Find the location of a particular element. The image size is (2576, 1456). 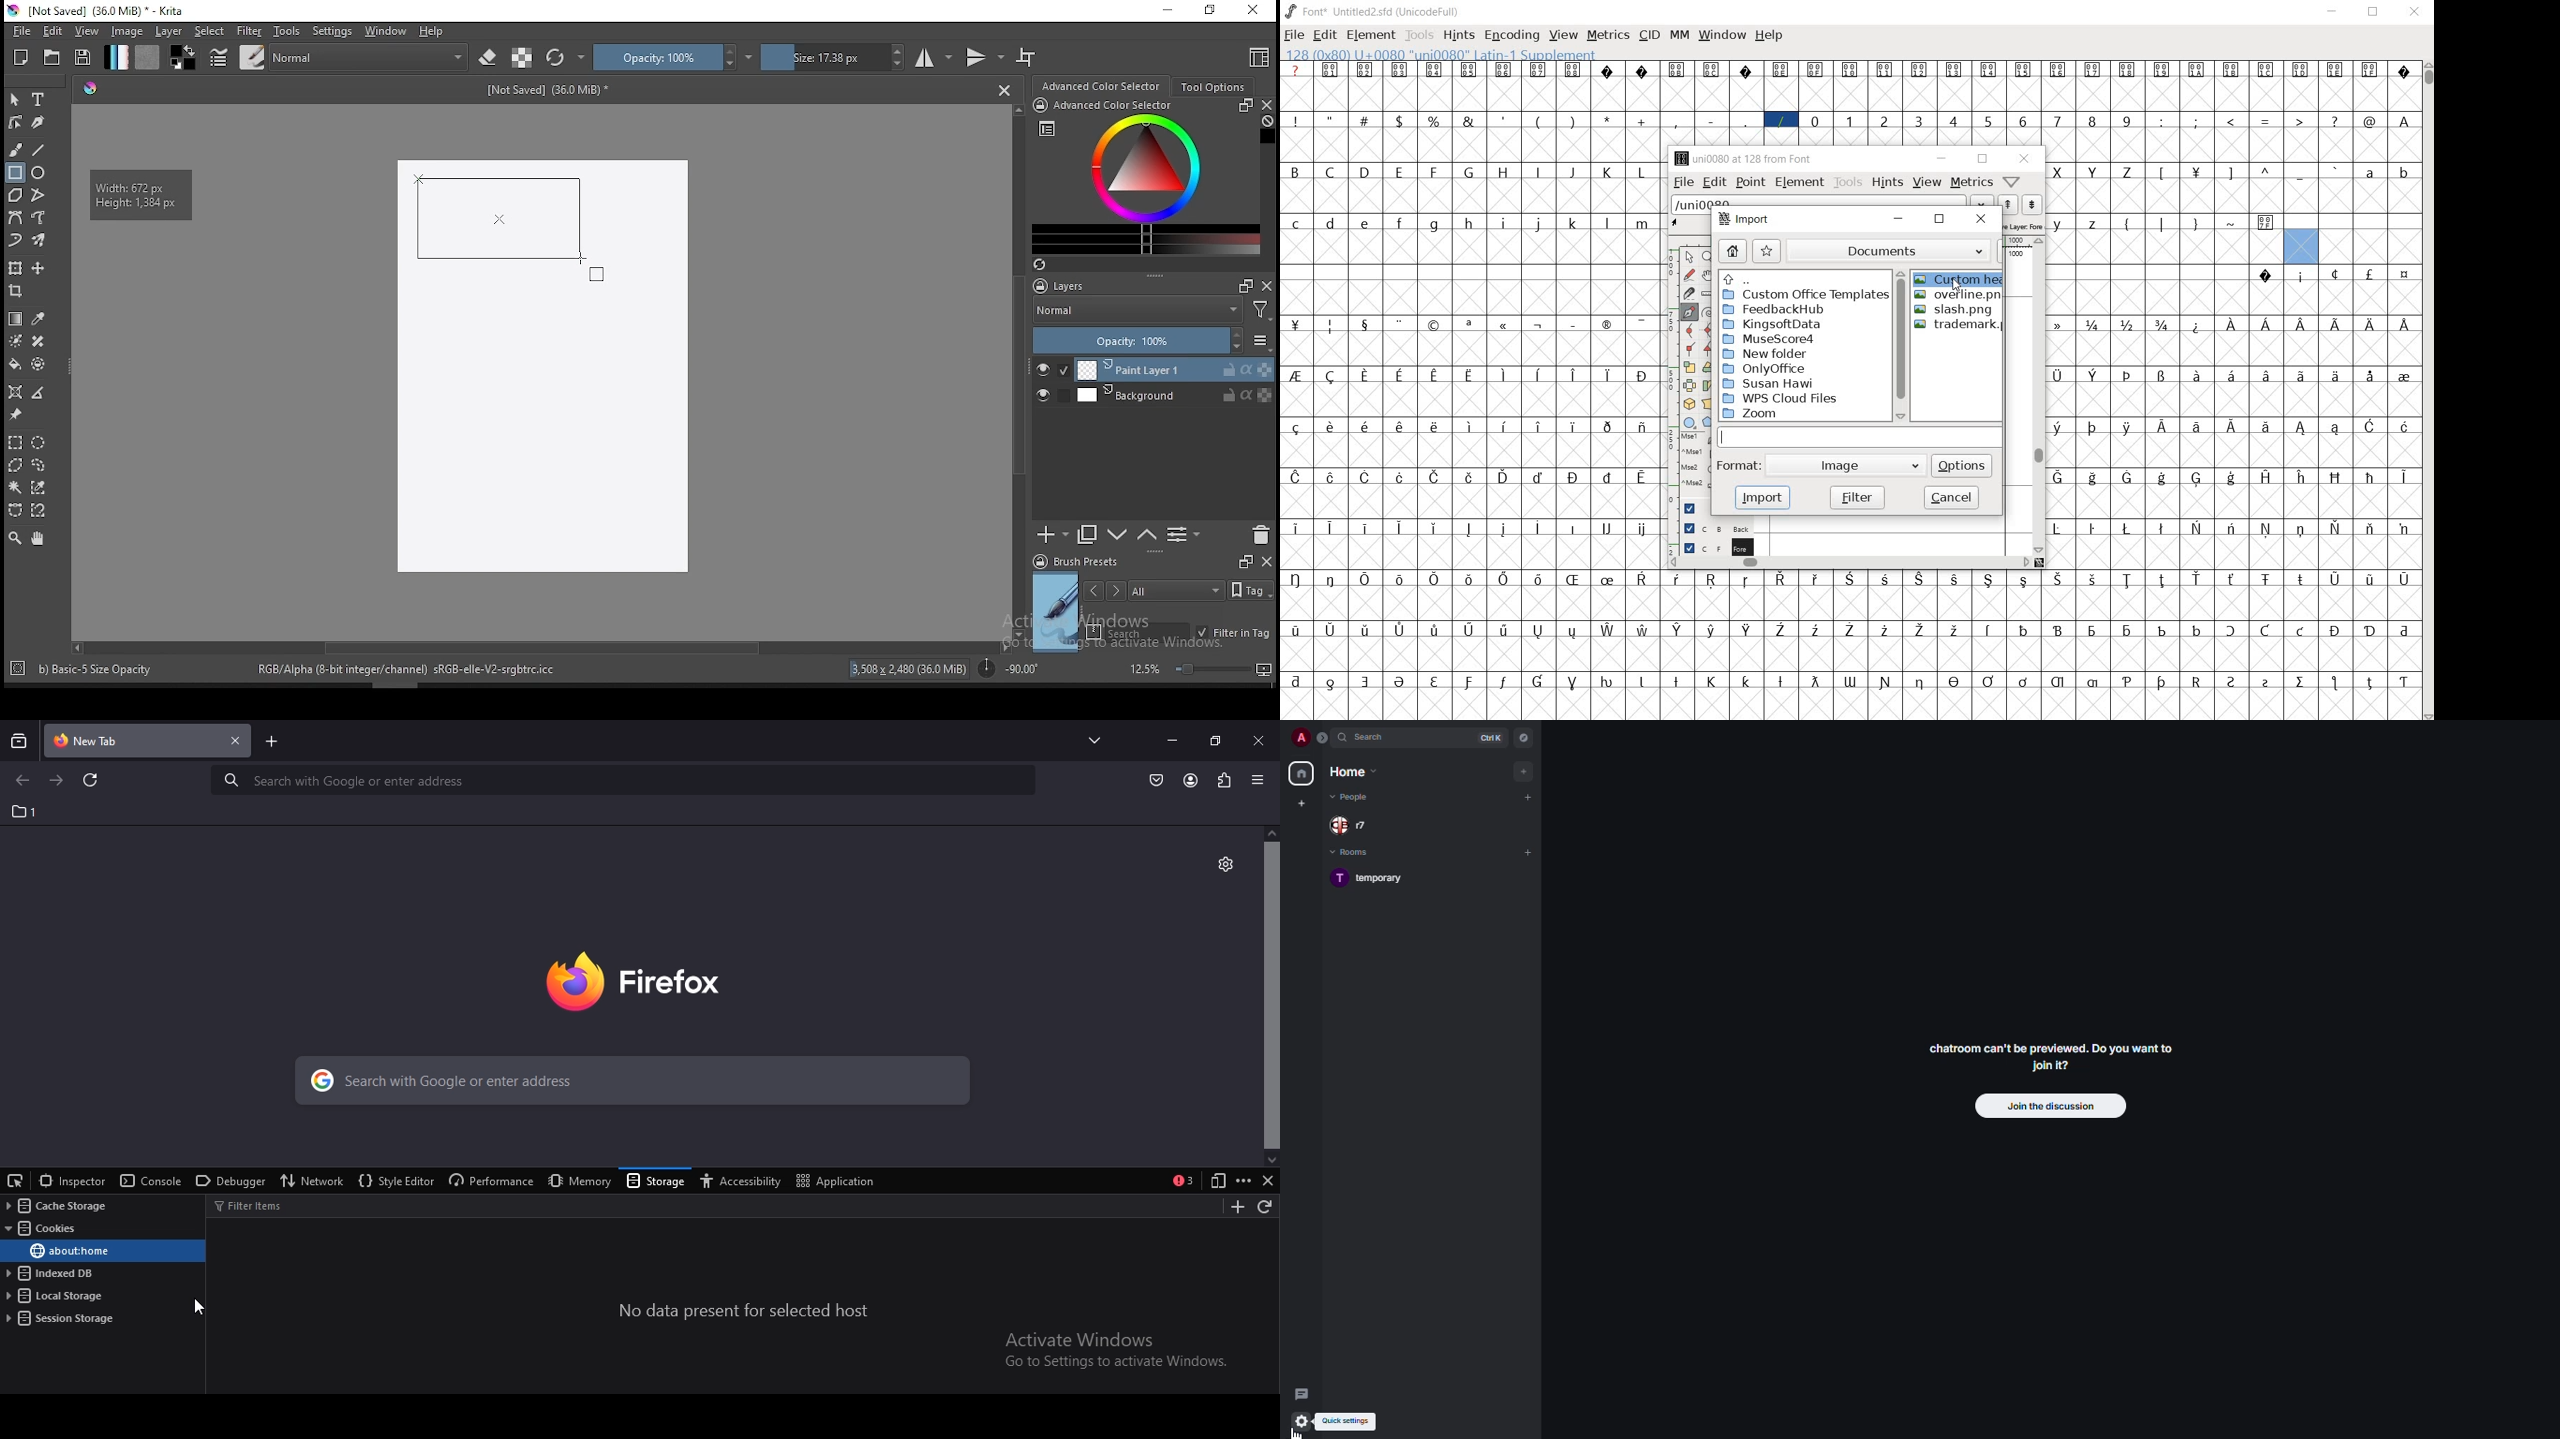

glyph is located at coordinates (1919, 71).